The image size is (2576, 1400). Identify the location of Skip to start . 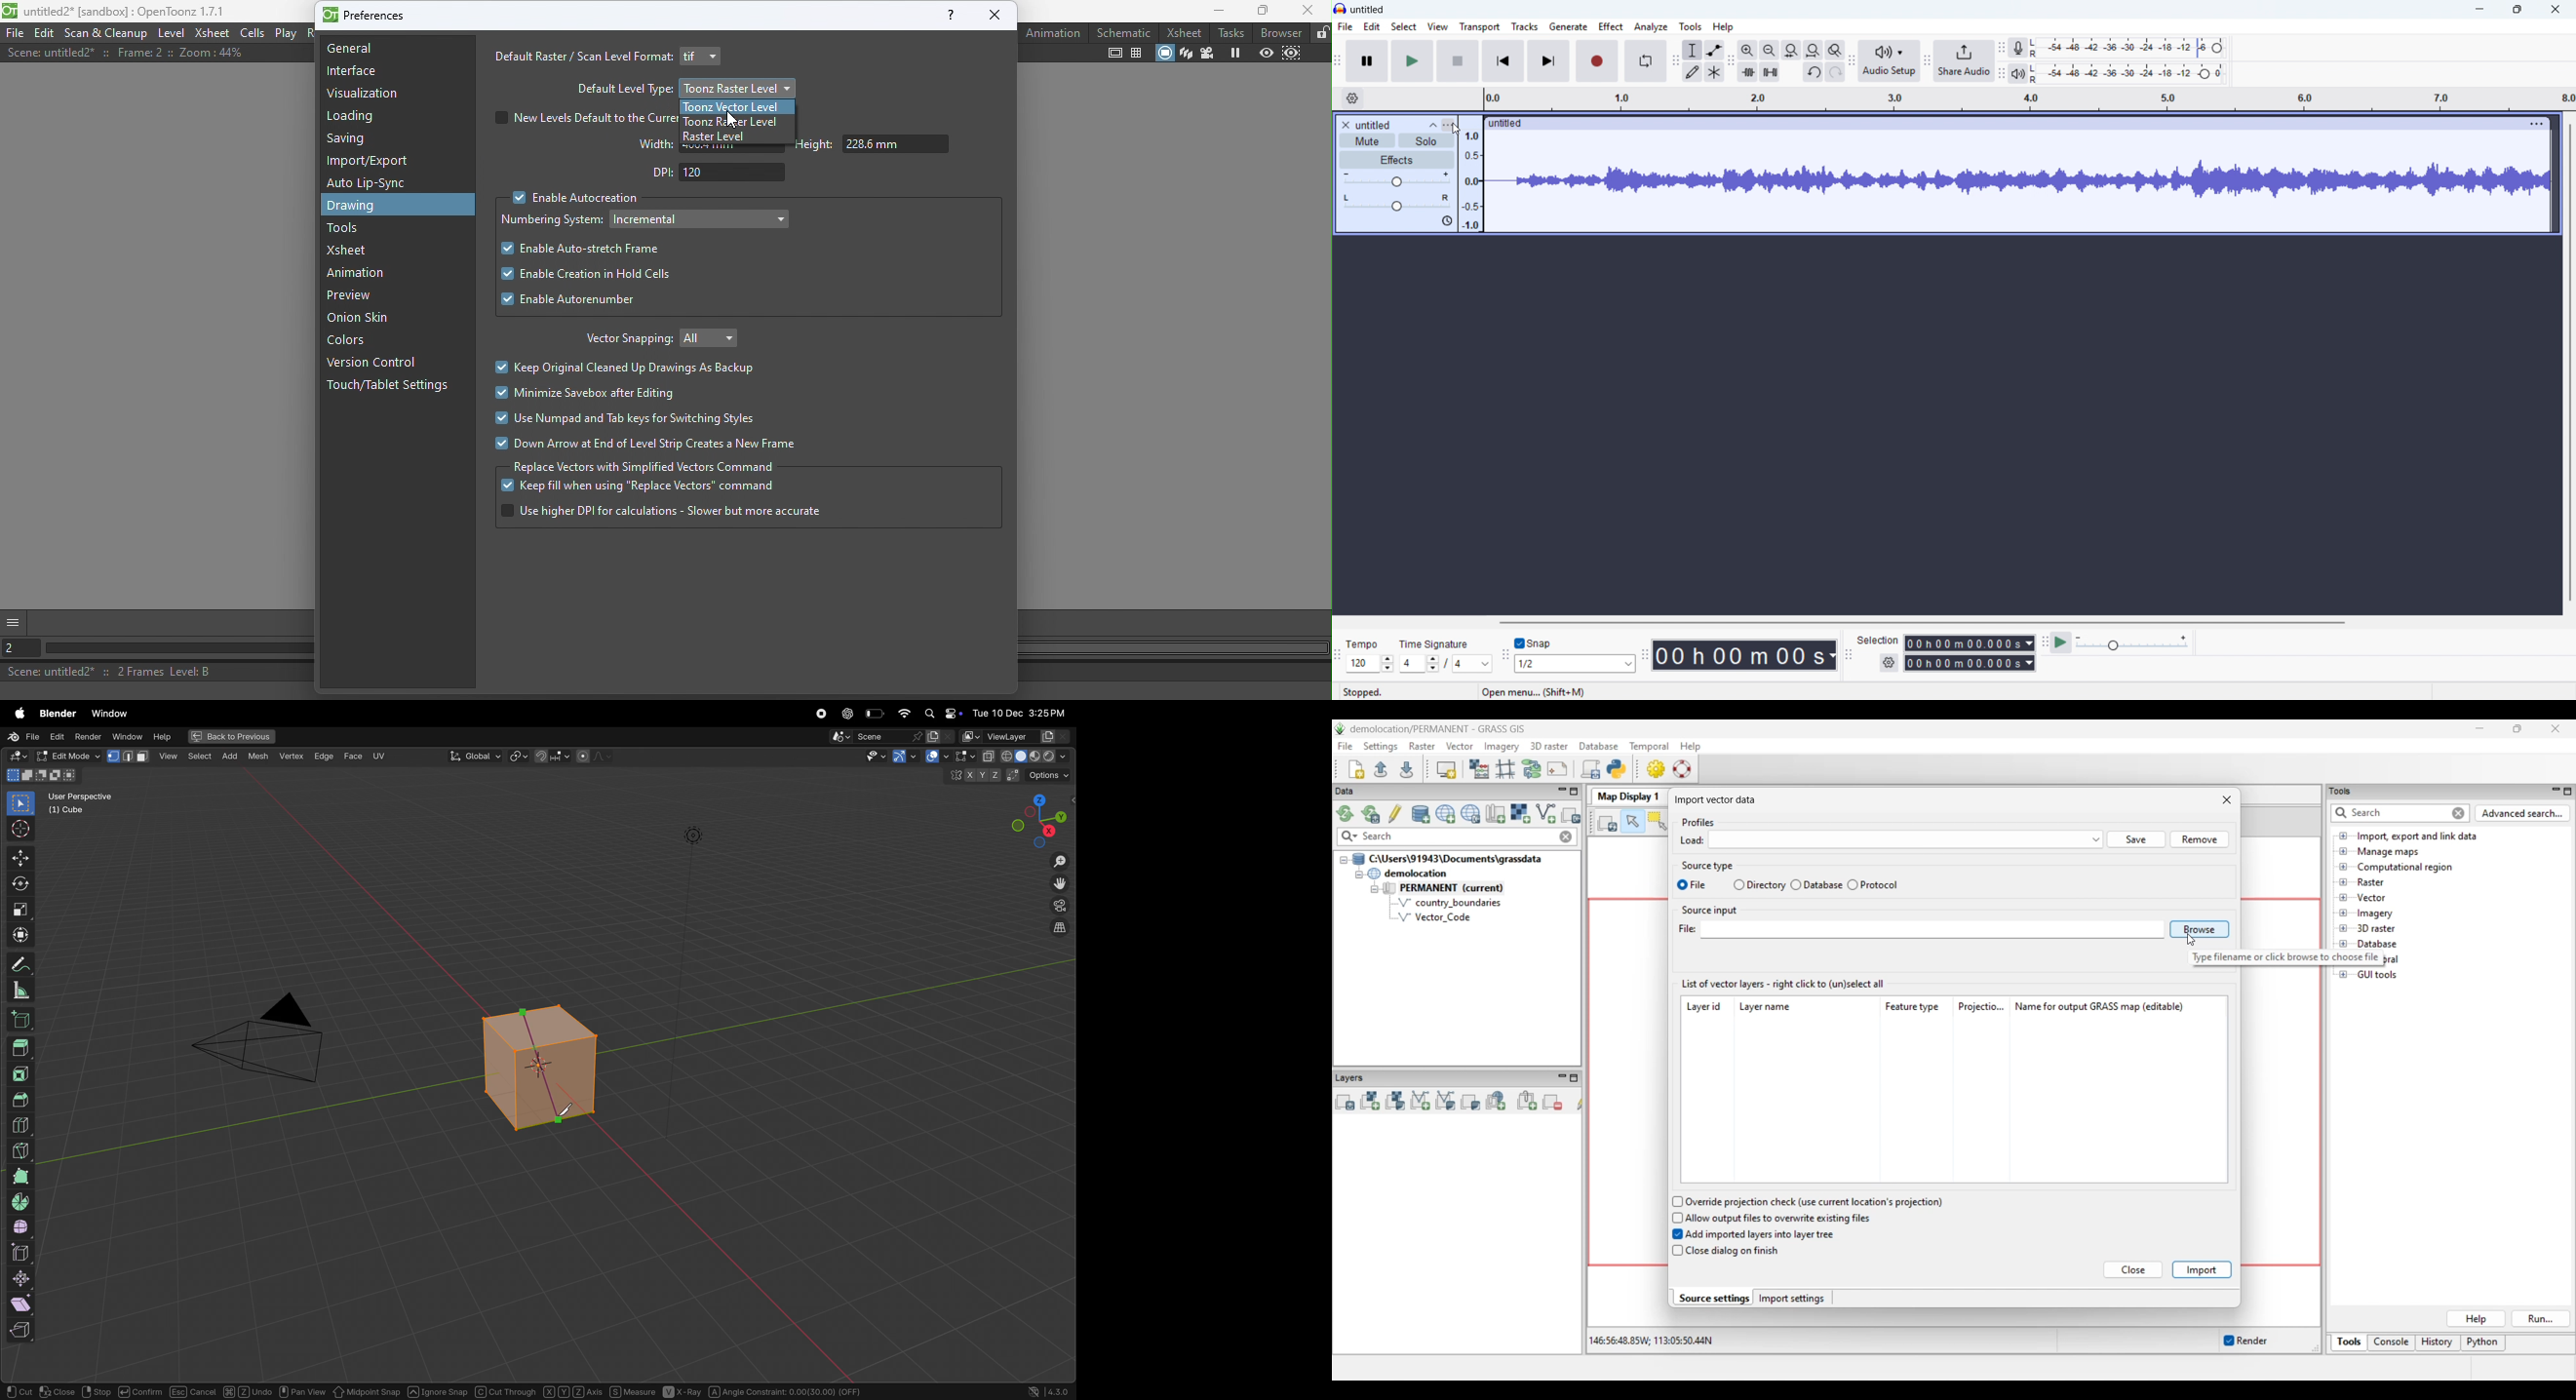
(1502, 62).